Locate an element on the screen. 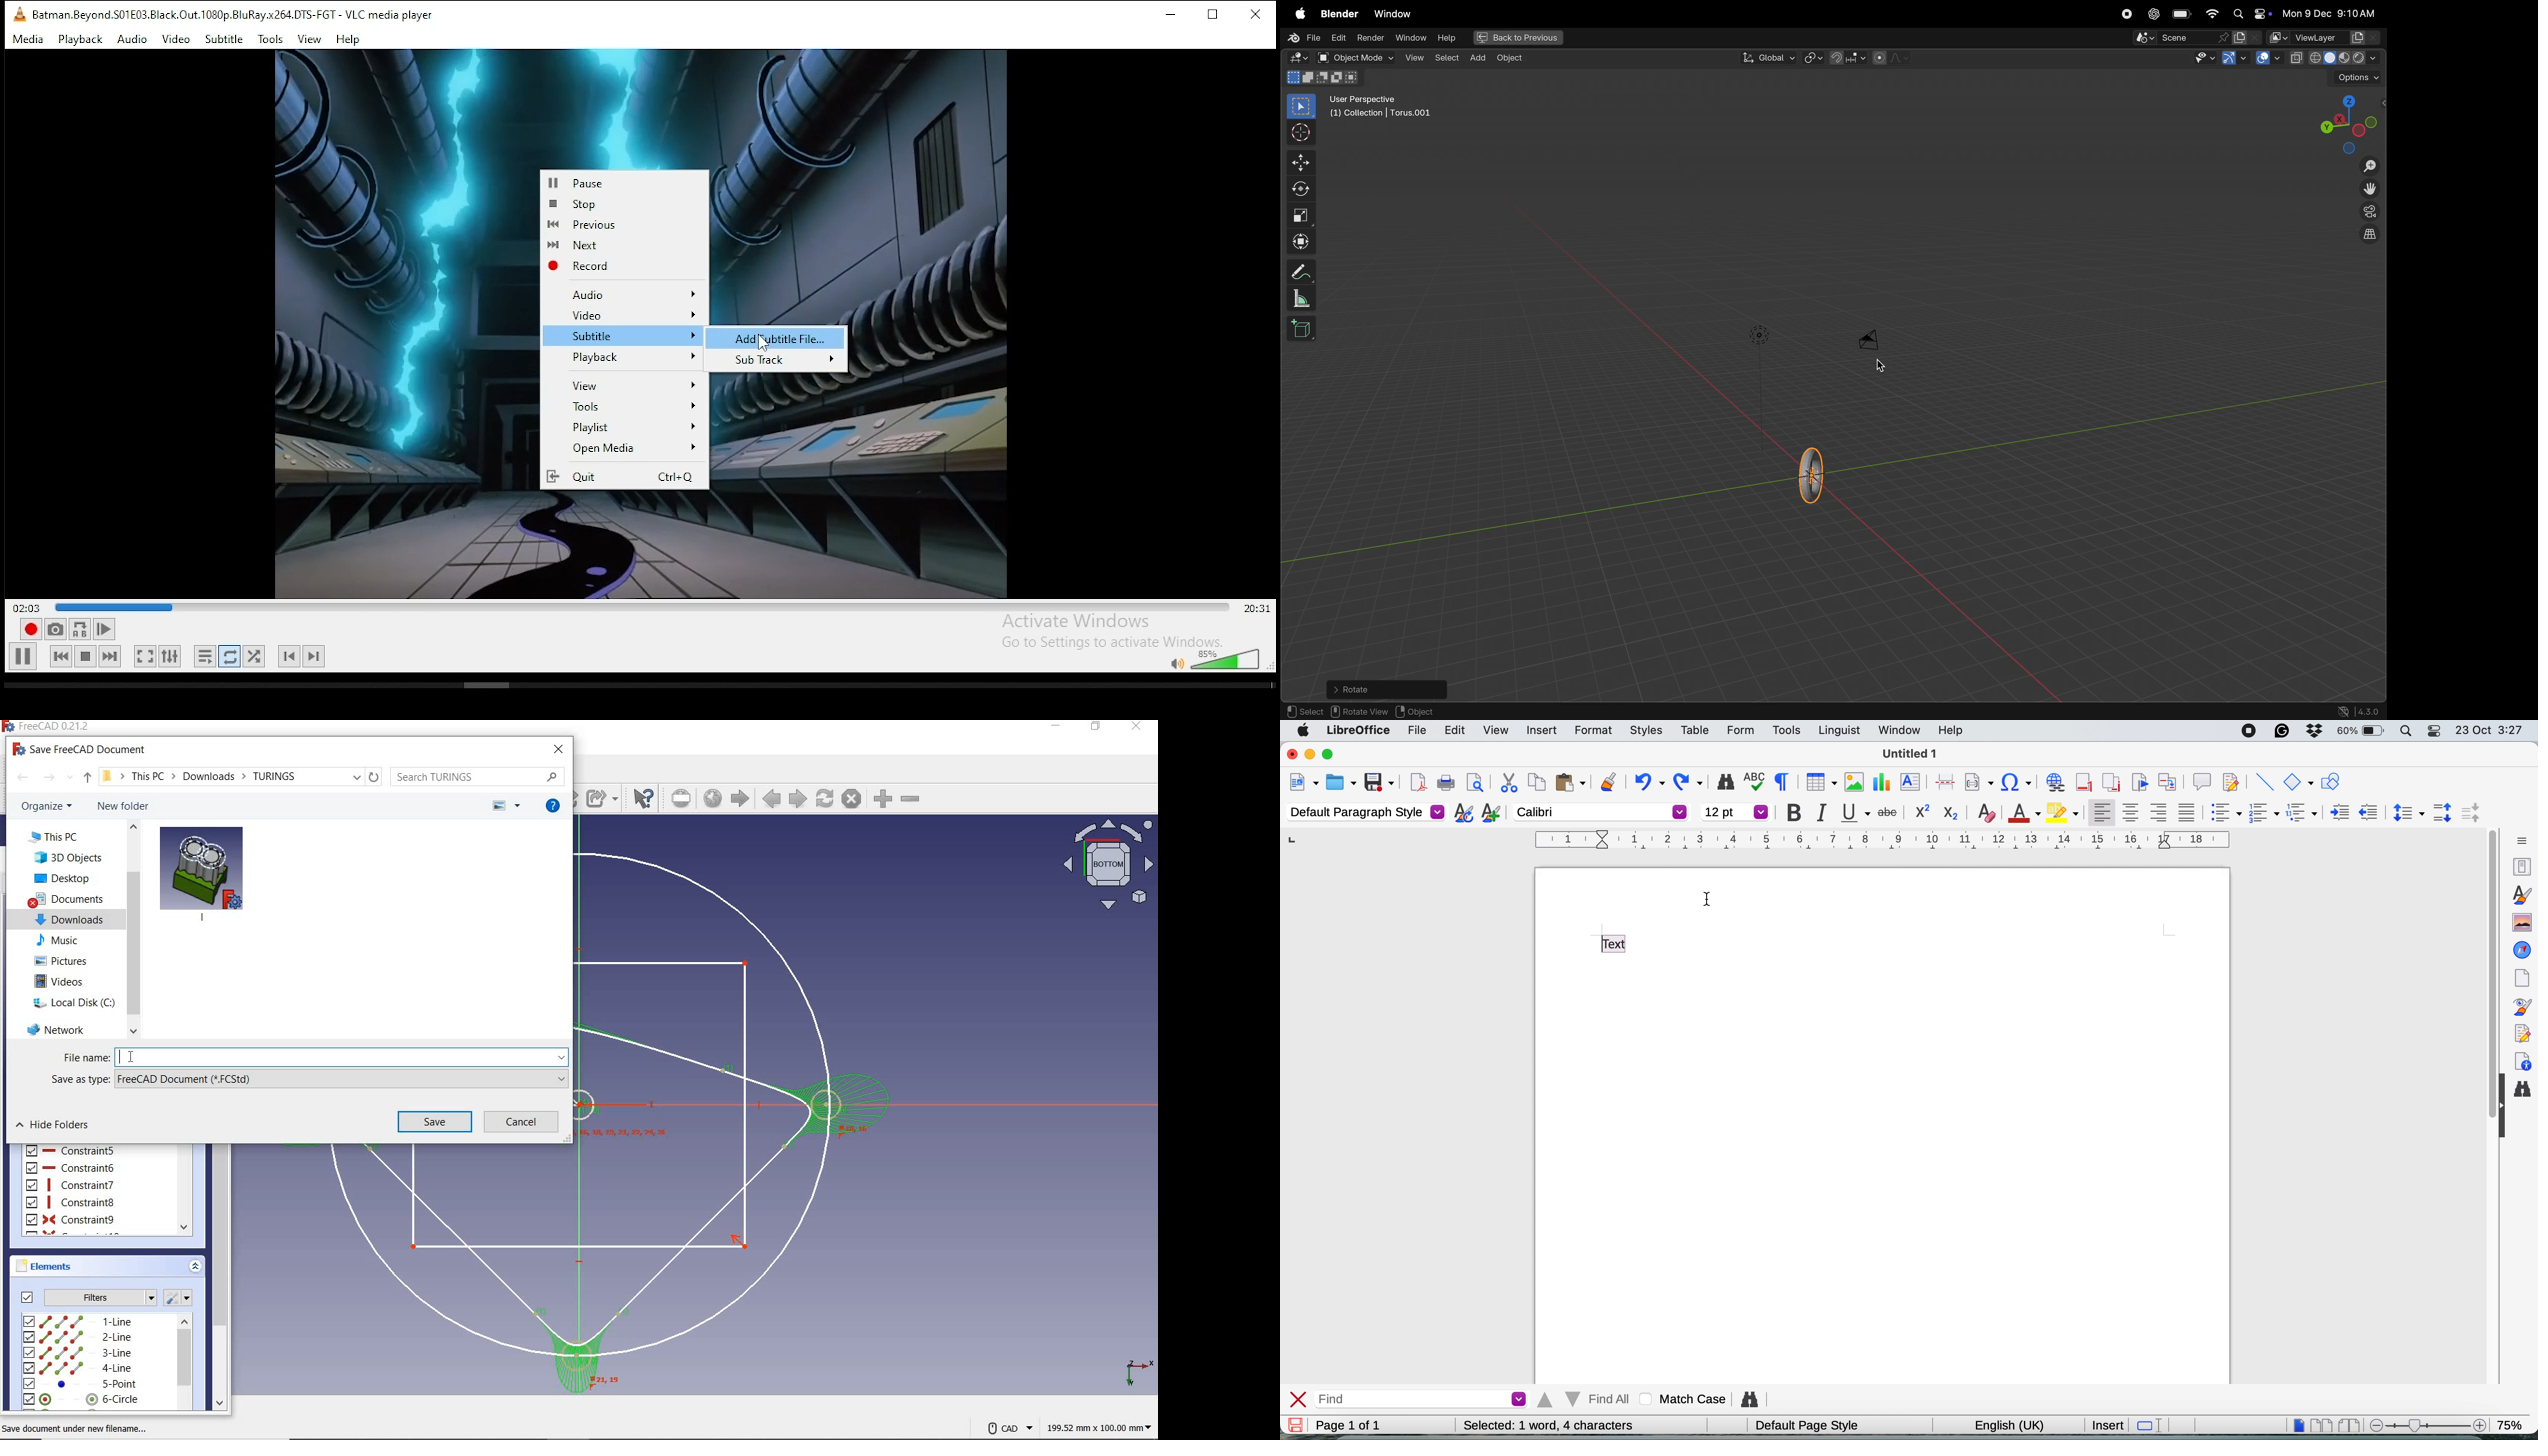 The image size is (2548, 1456). match case is located at coordinates (1680, 1399).